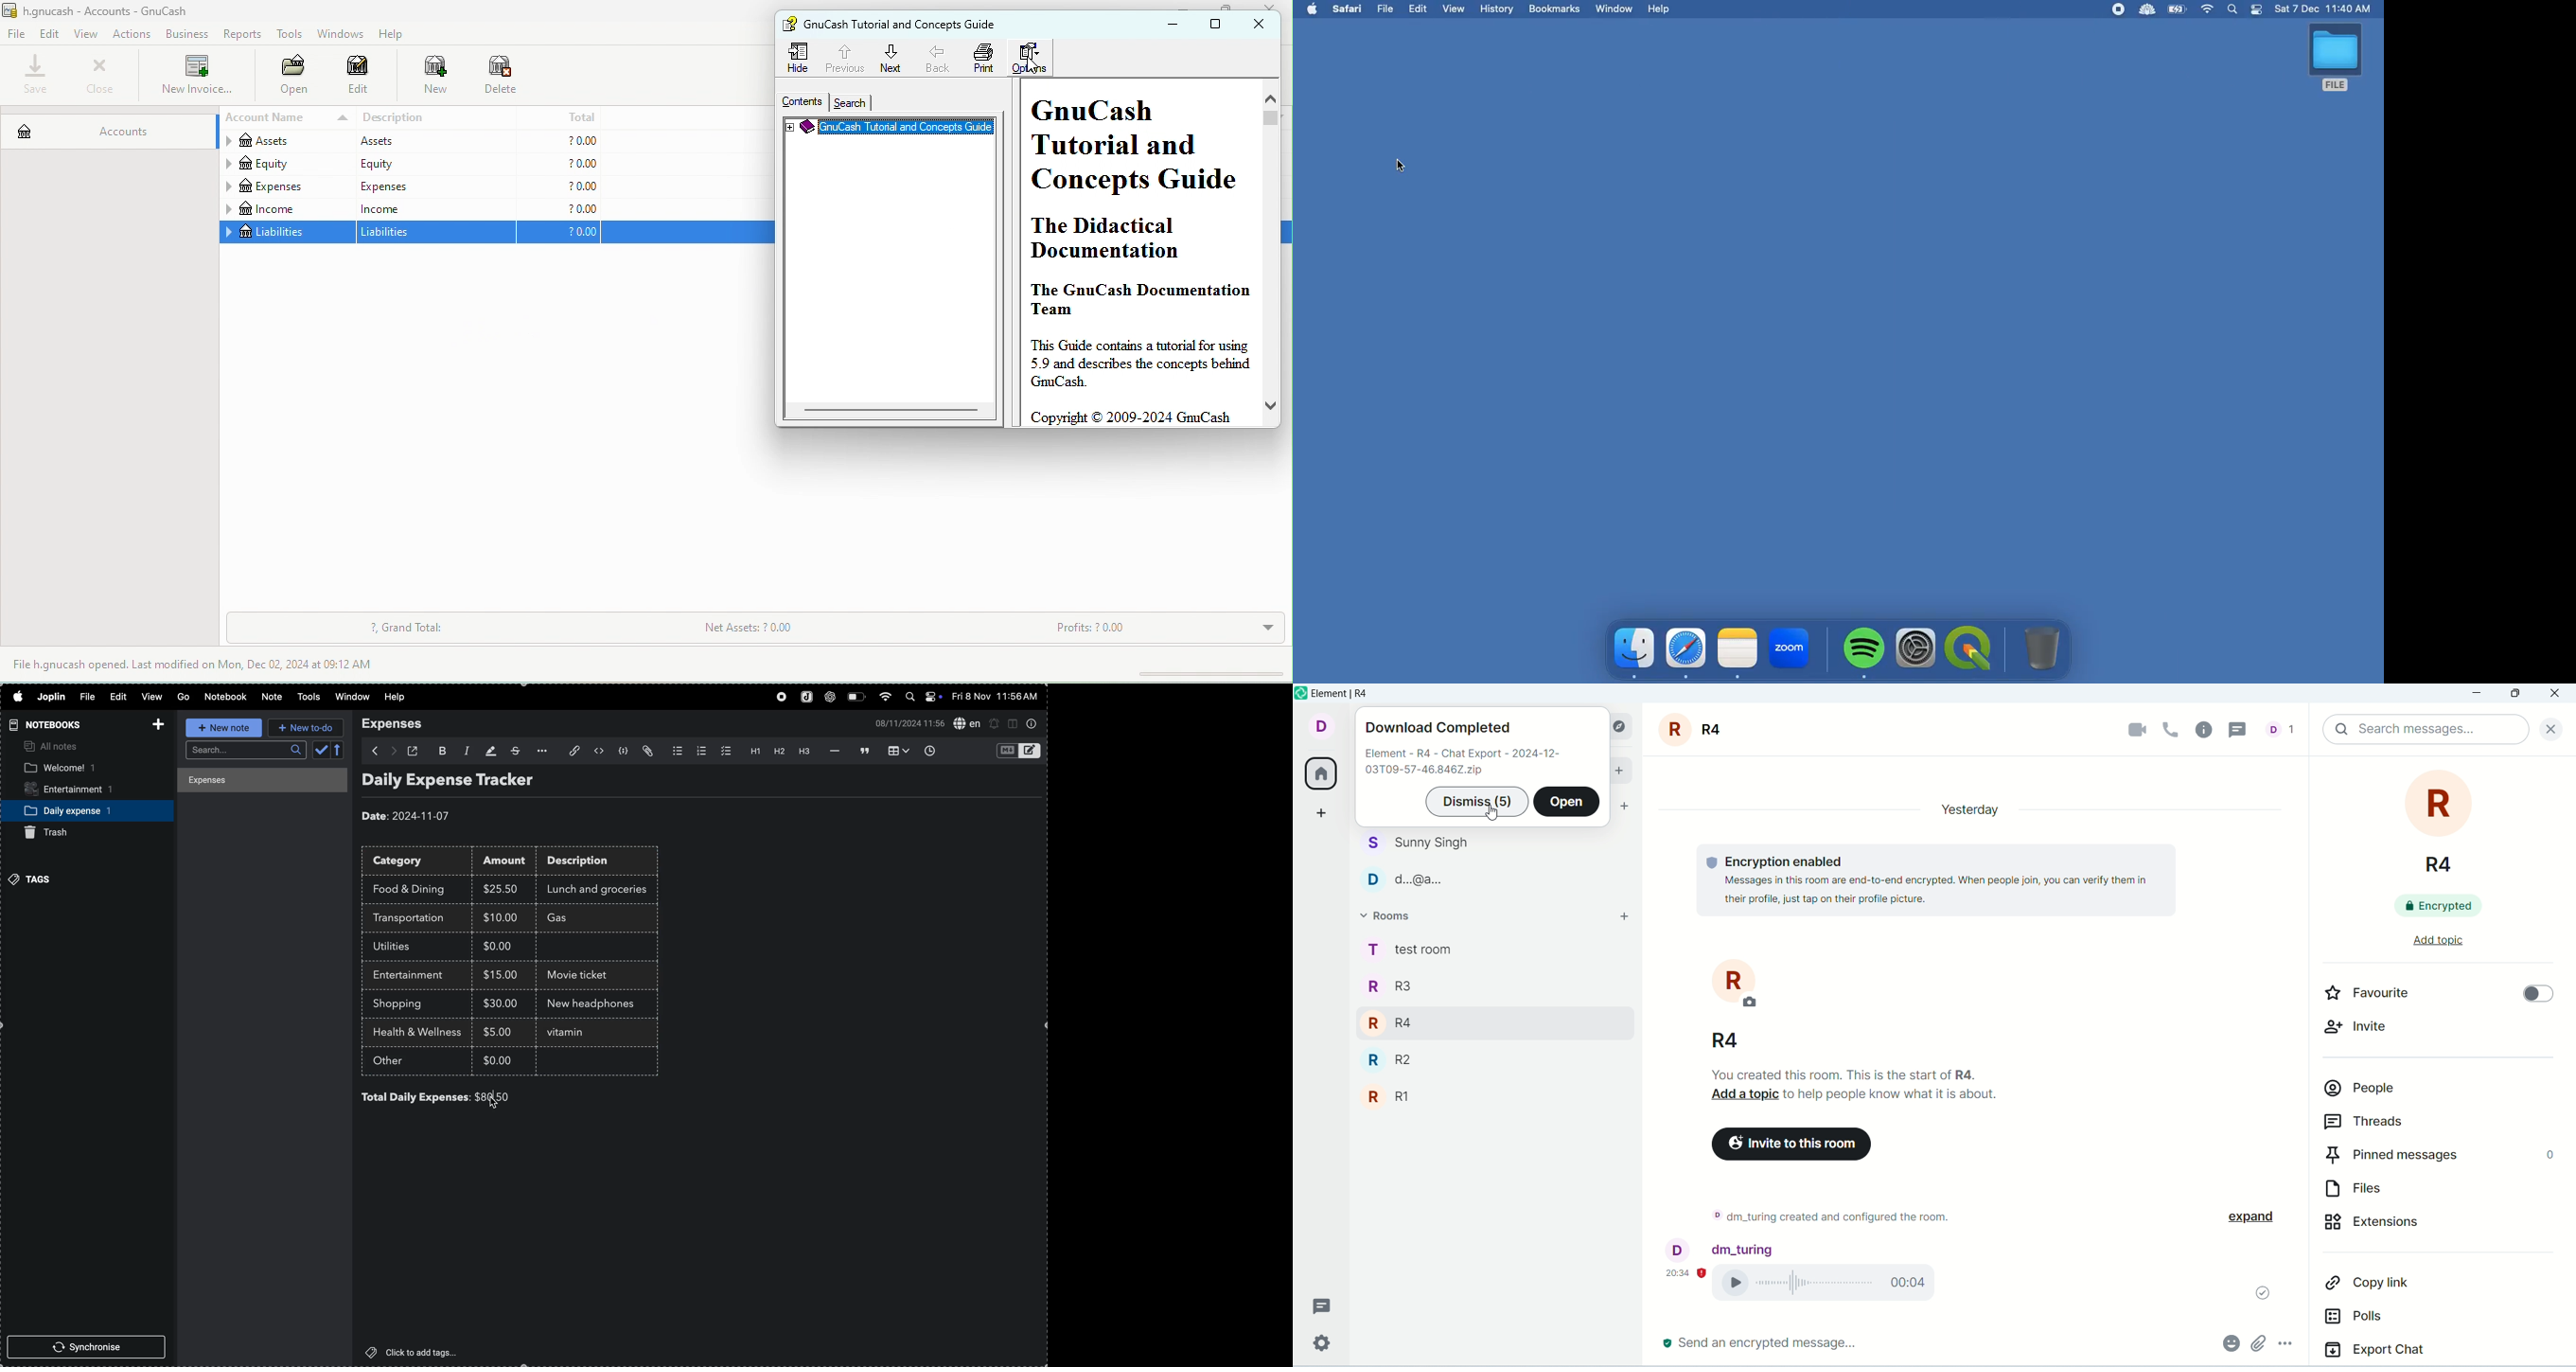 The image size is (2576, 1372). I want to click on copy link, so click(2409, 1287).